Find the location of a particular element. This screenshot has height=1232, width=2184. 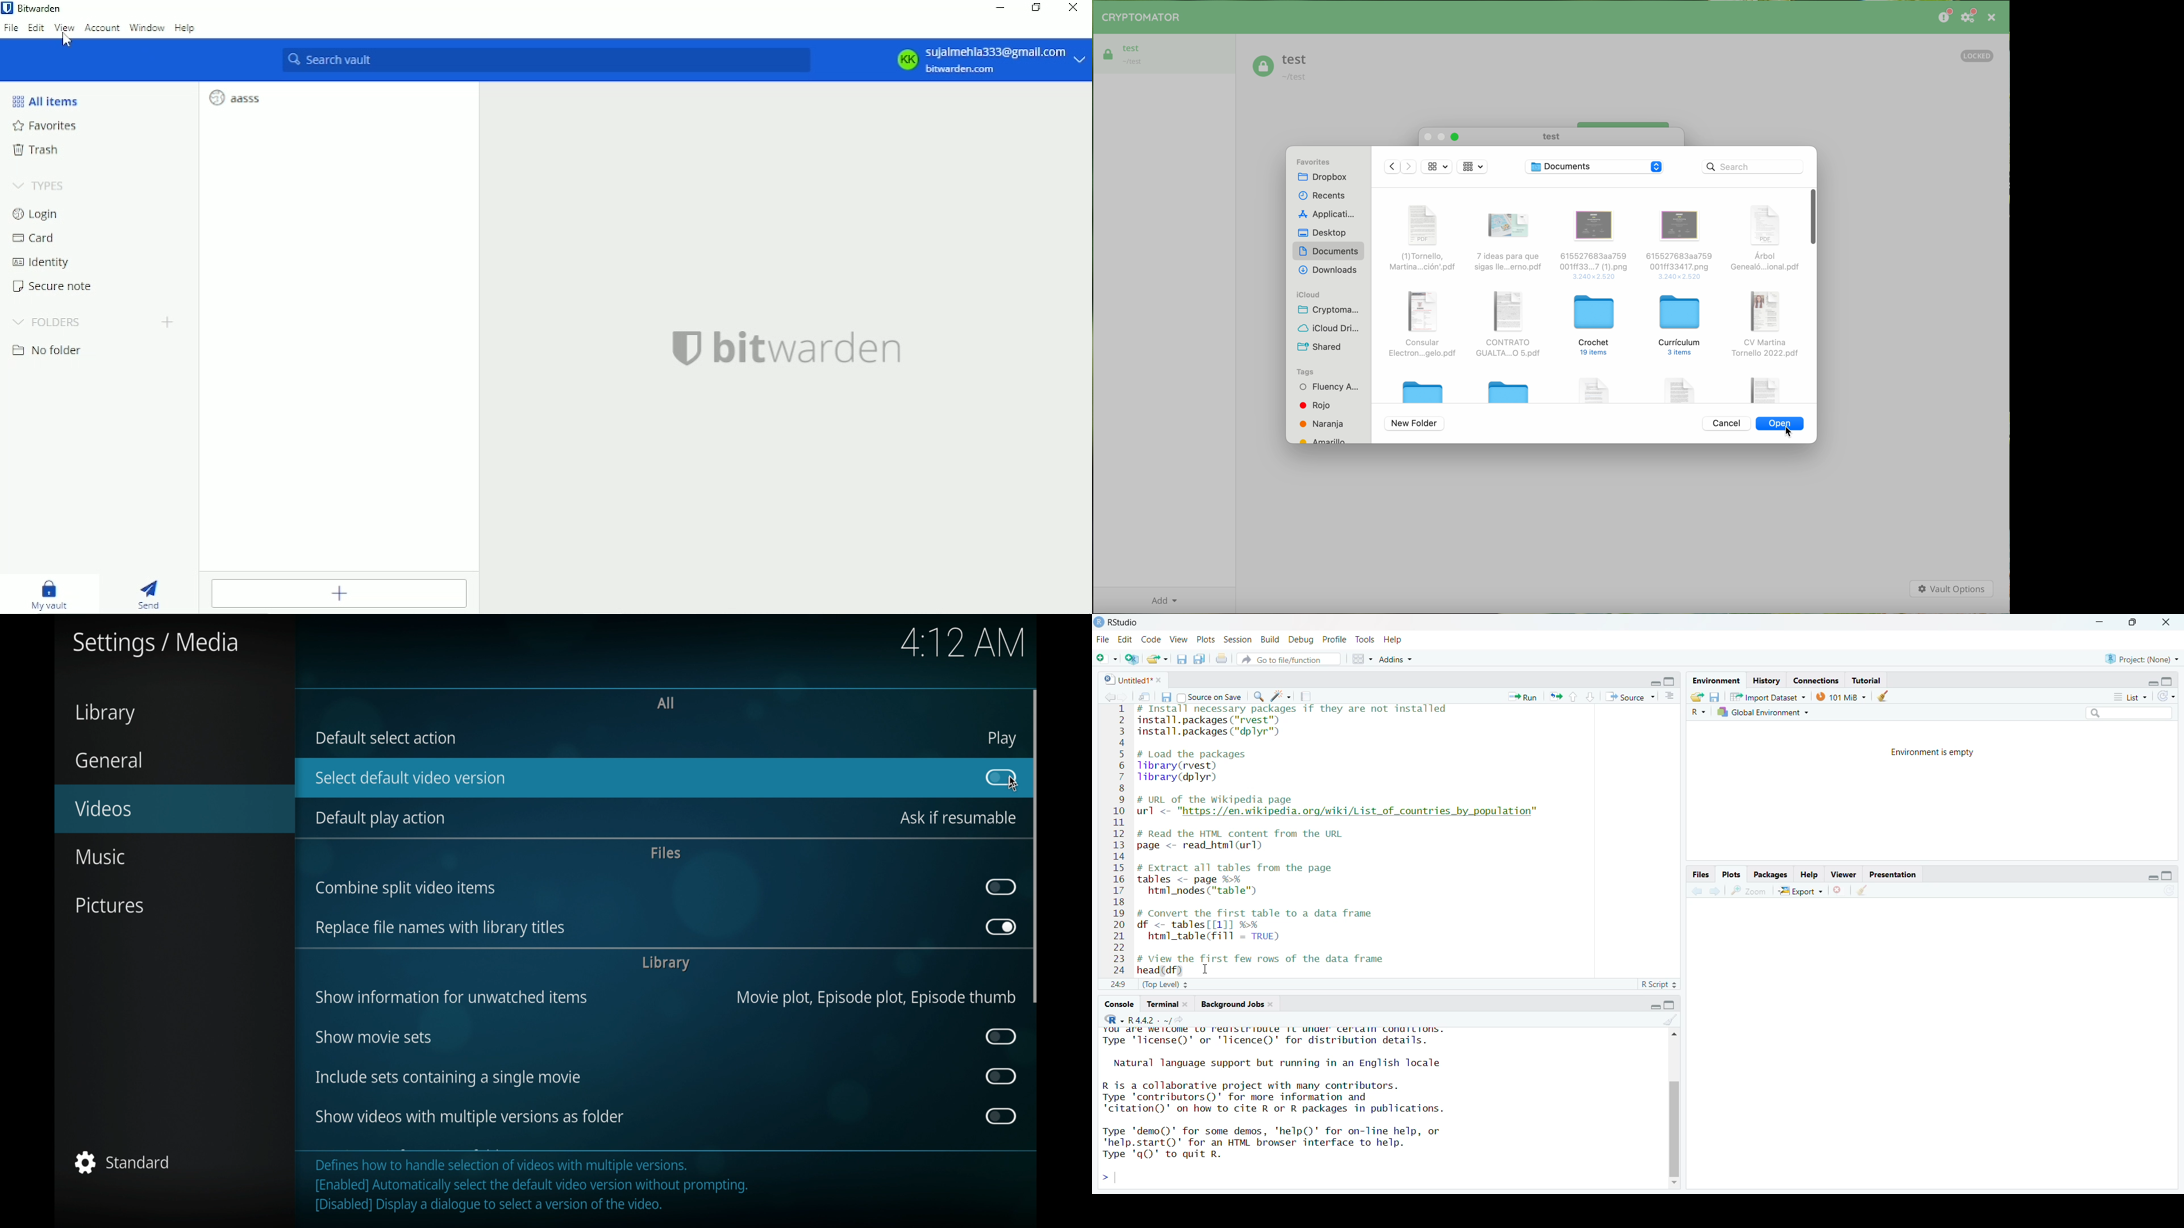

files is located at coordinates (664, 852).